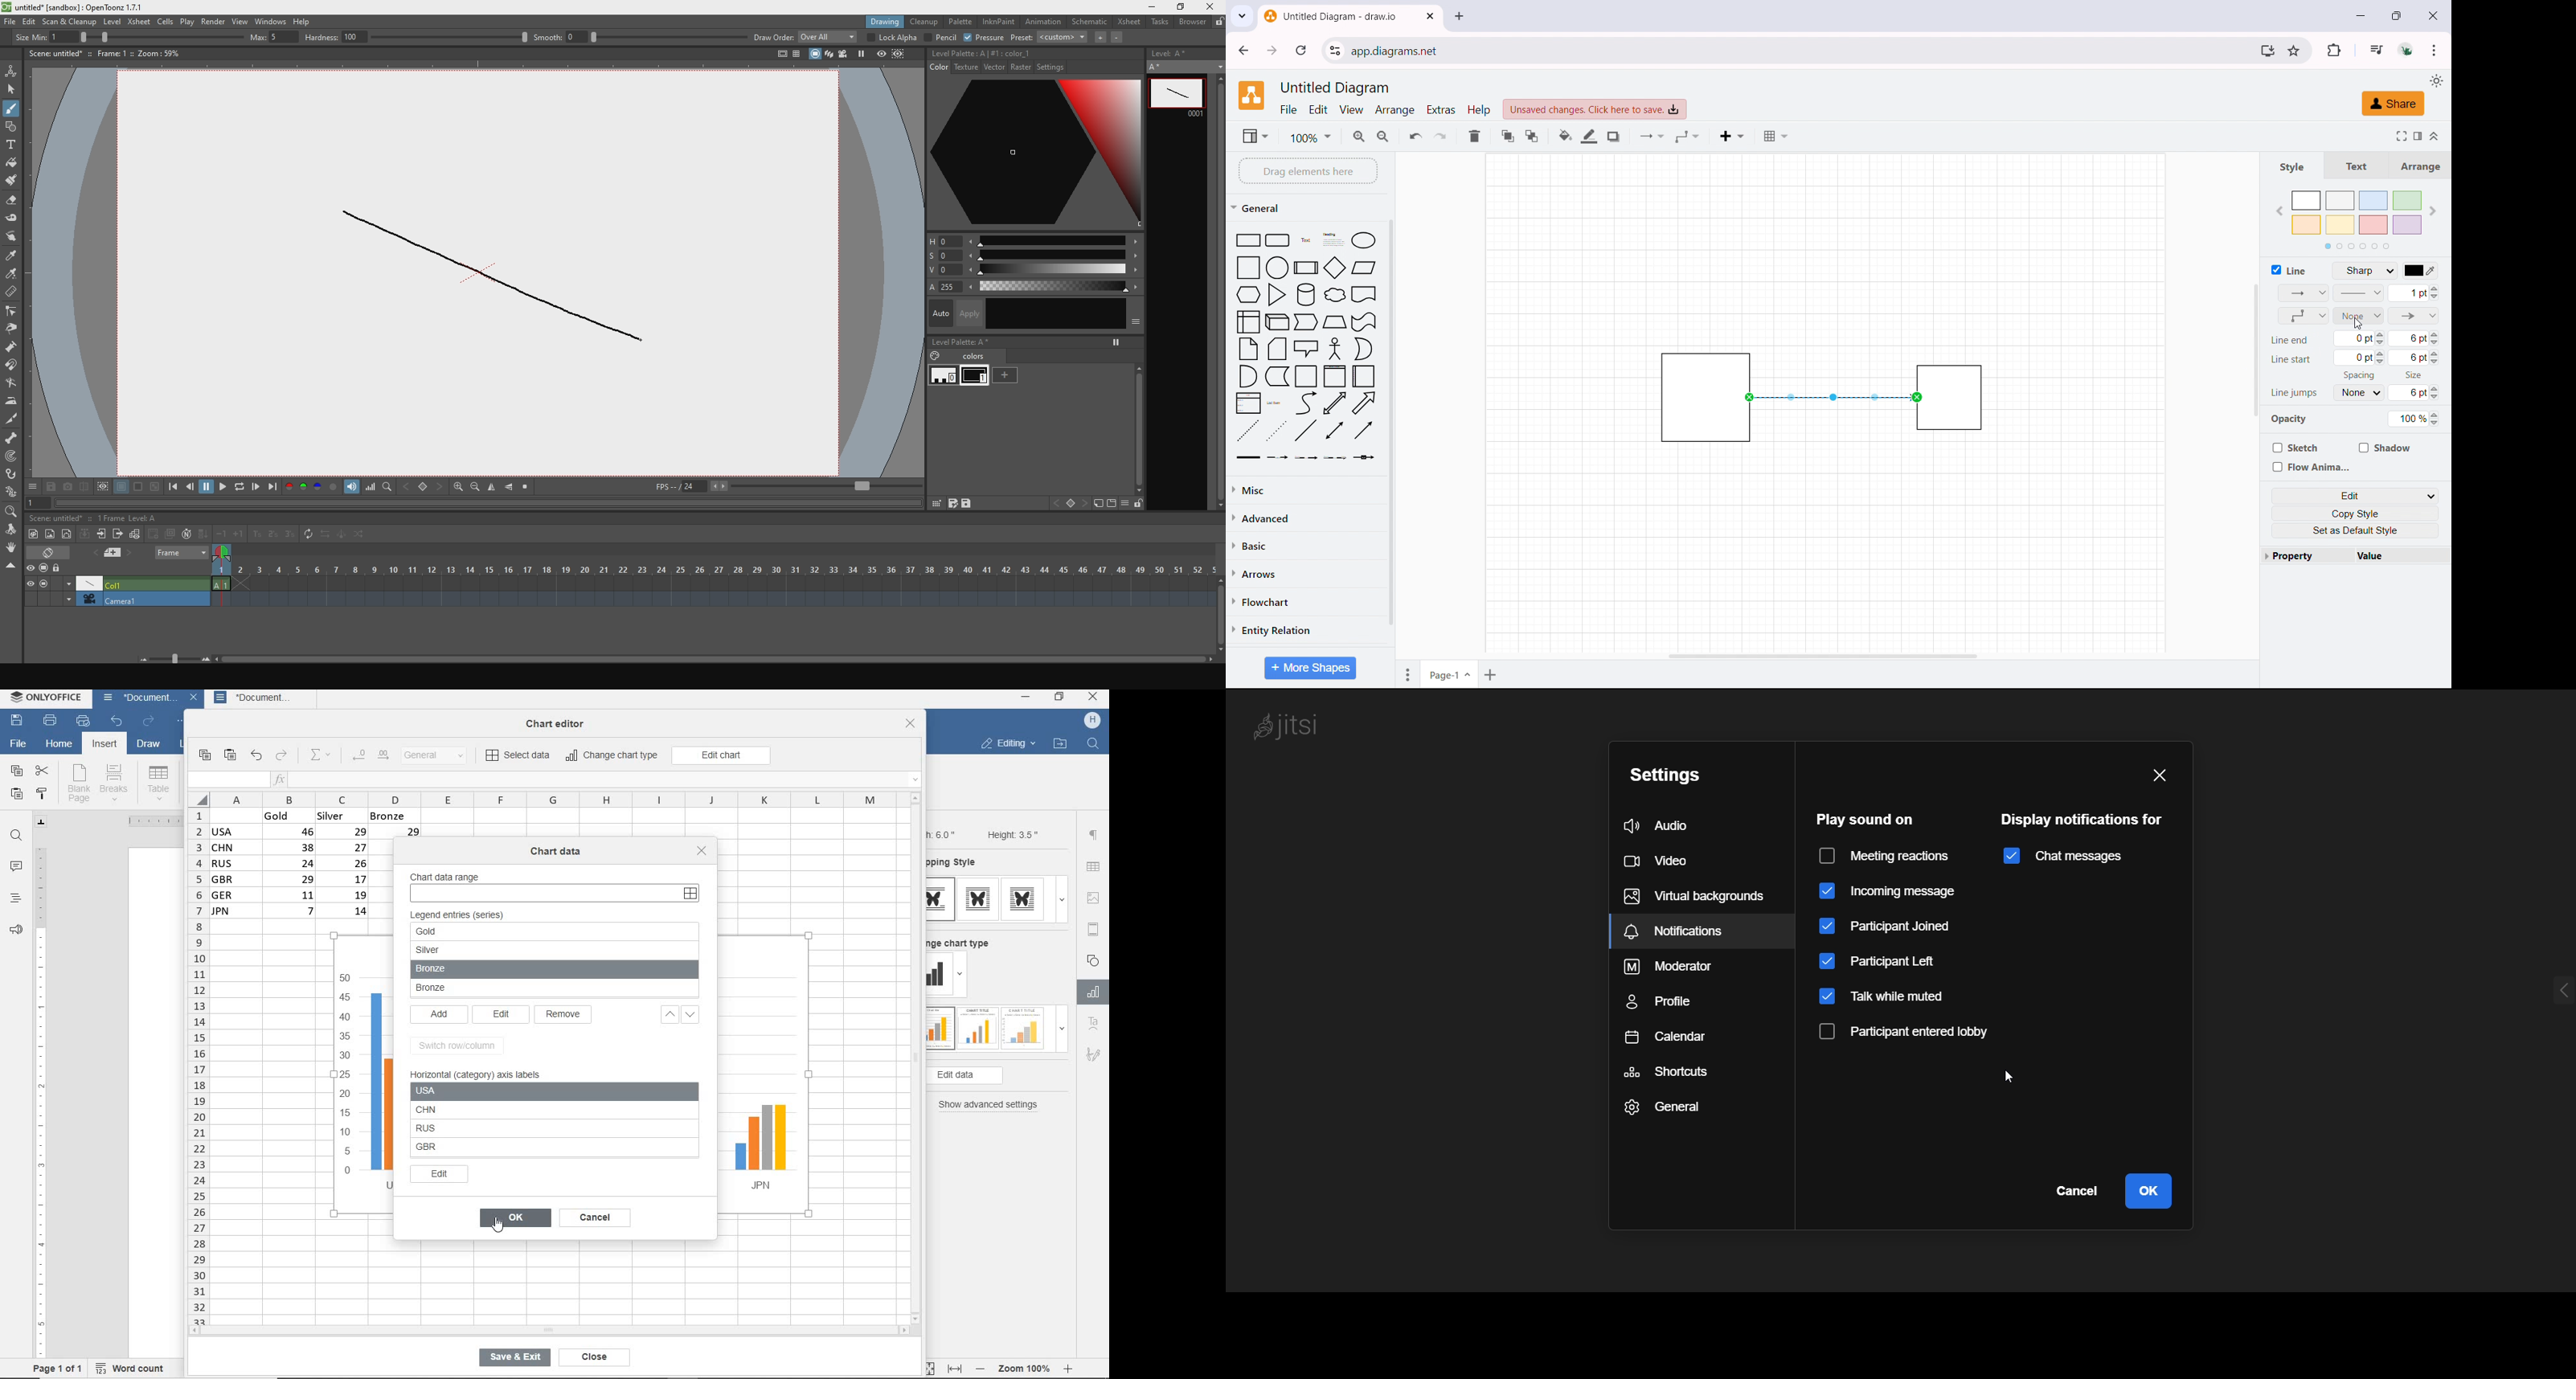 This screenshot has width=2576, height=1400. Describe the element at coordinates (17, 835) in the screenshot. I see `find` at that location.